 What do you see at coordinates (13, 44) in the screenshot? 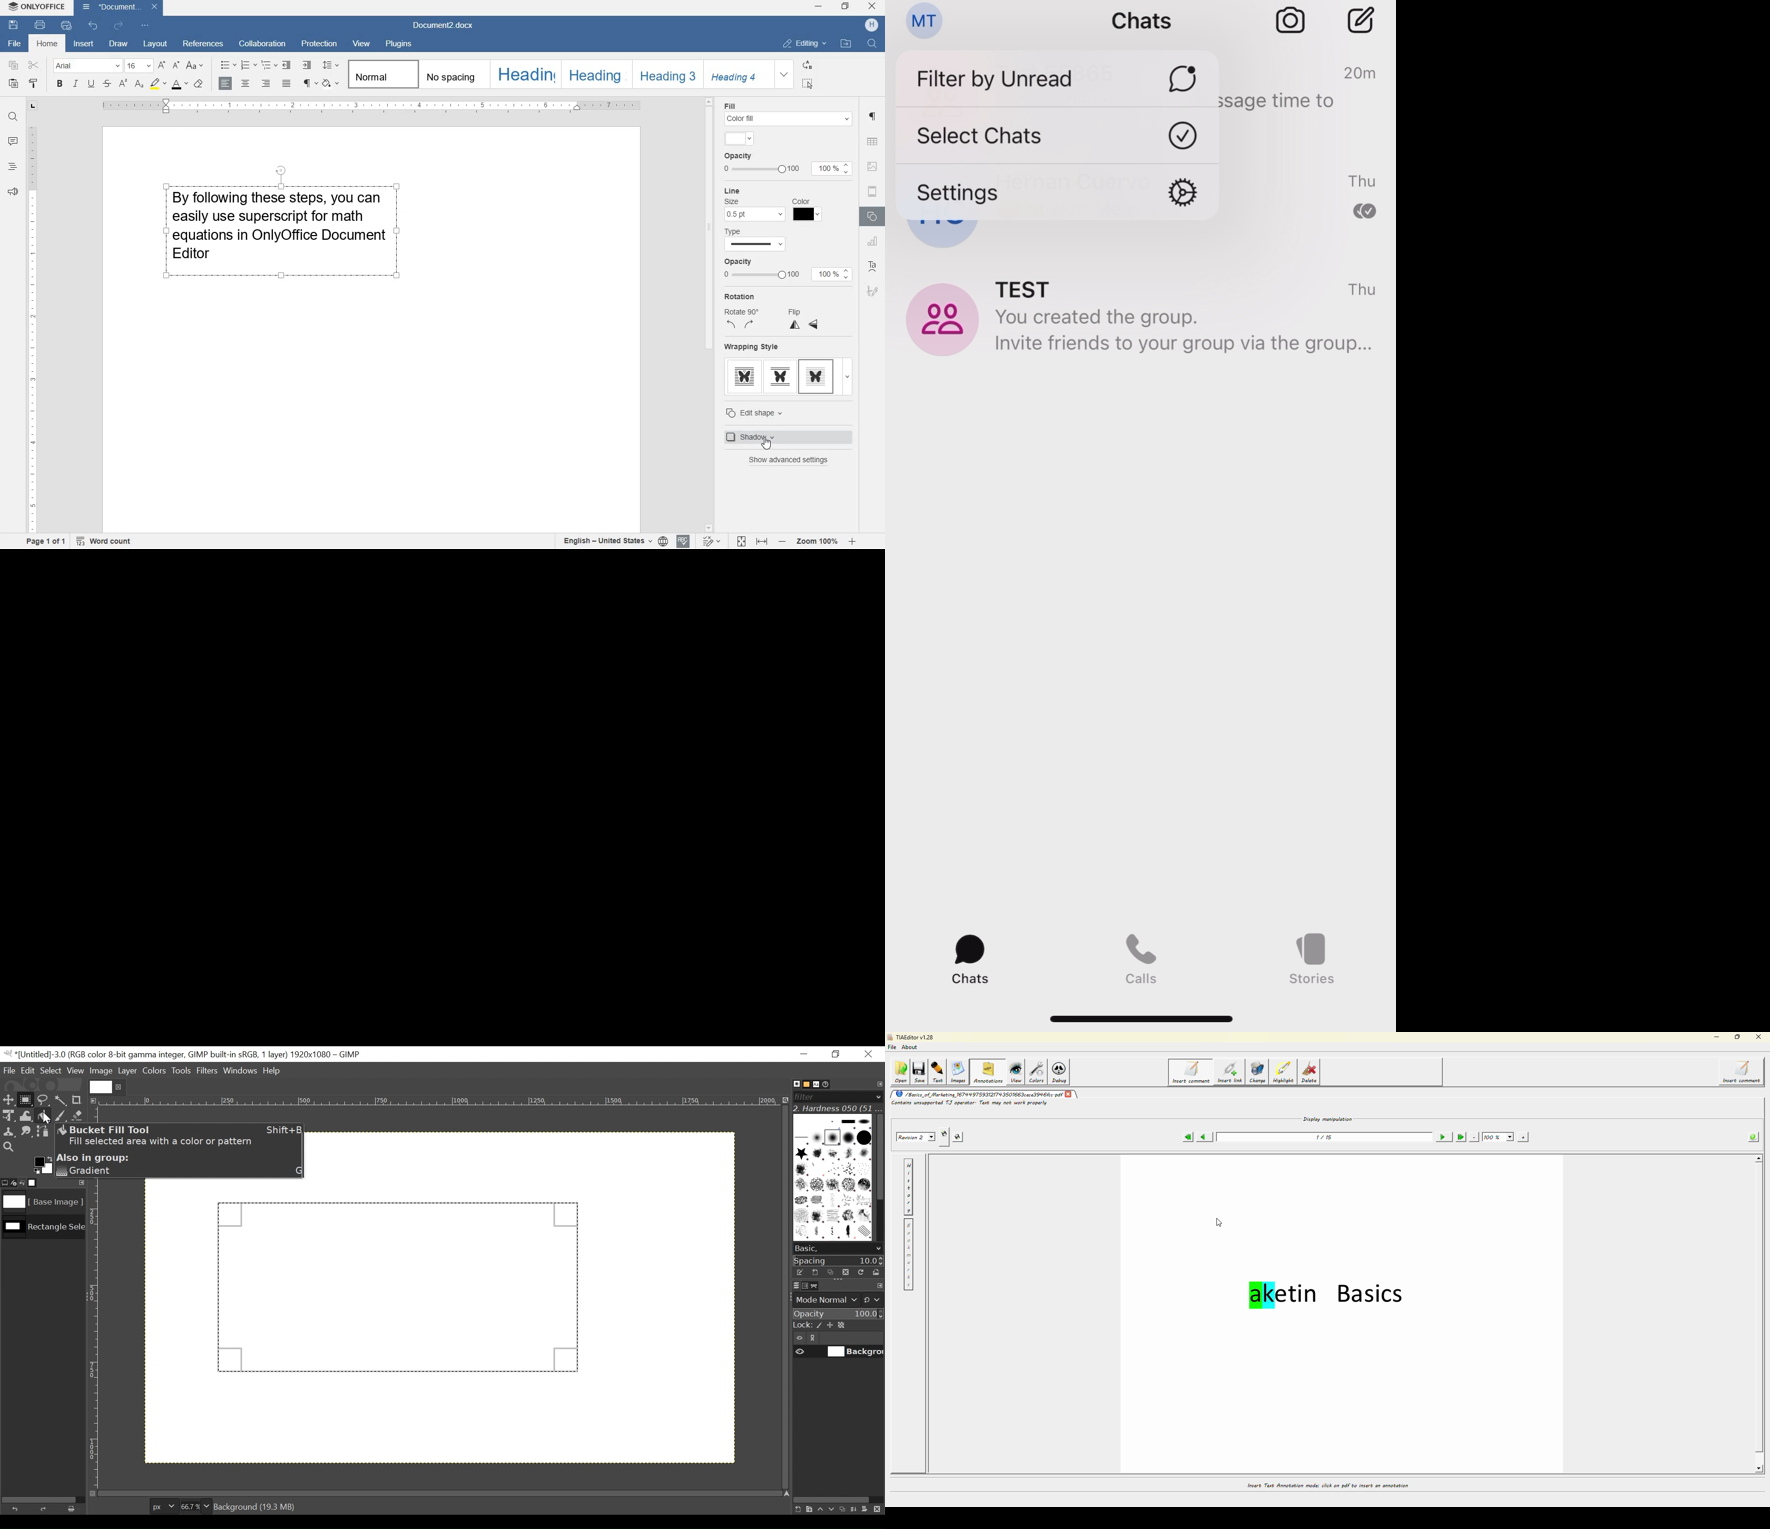
I see `file` at bounding box center [13, 44].